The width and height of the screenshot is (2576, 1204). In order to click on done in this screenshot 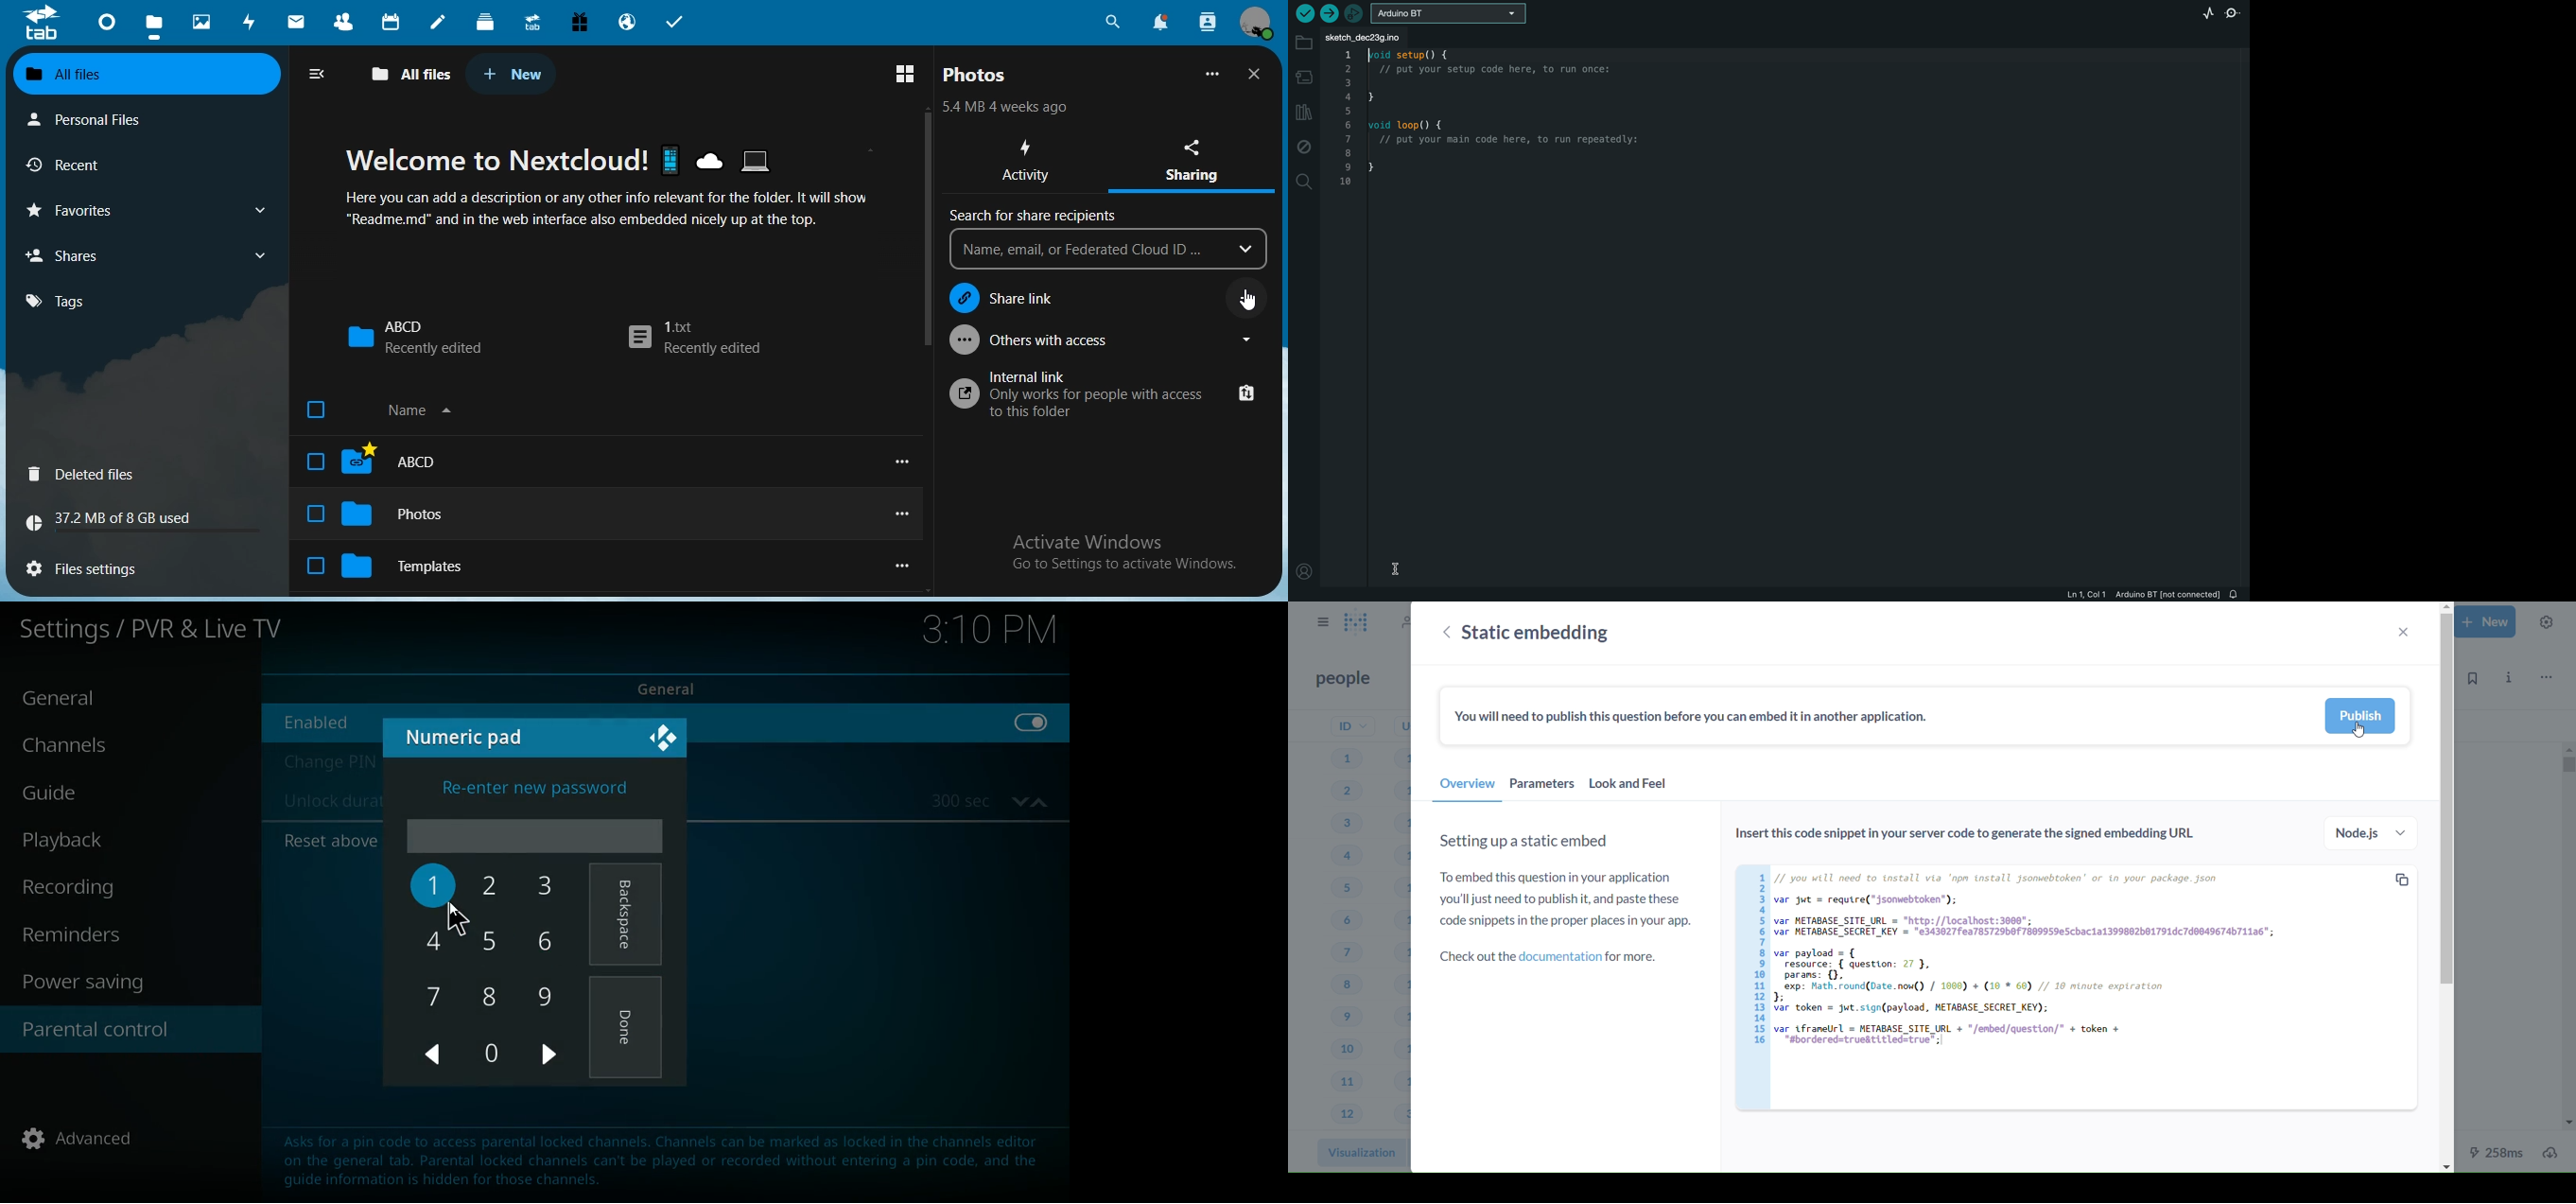, I will do `click(627, 1028)`.